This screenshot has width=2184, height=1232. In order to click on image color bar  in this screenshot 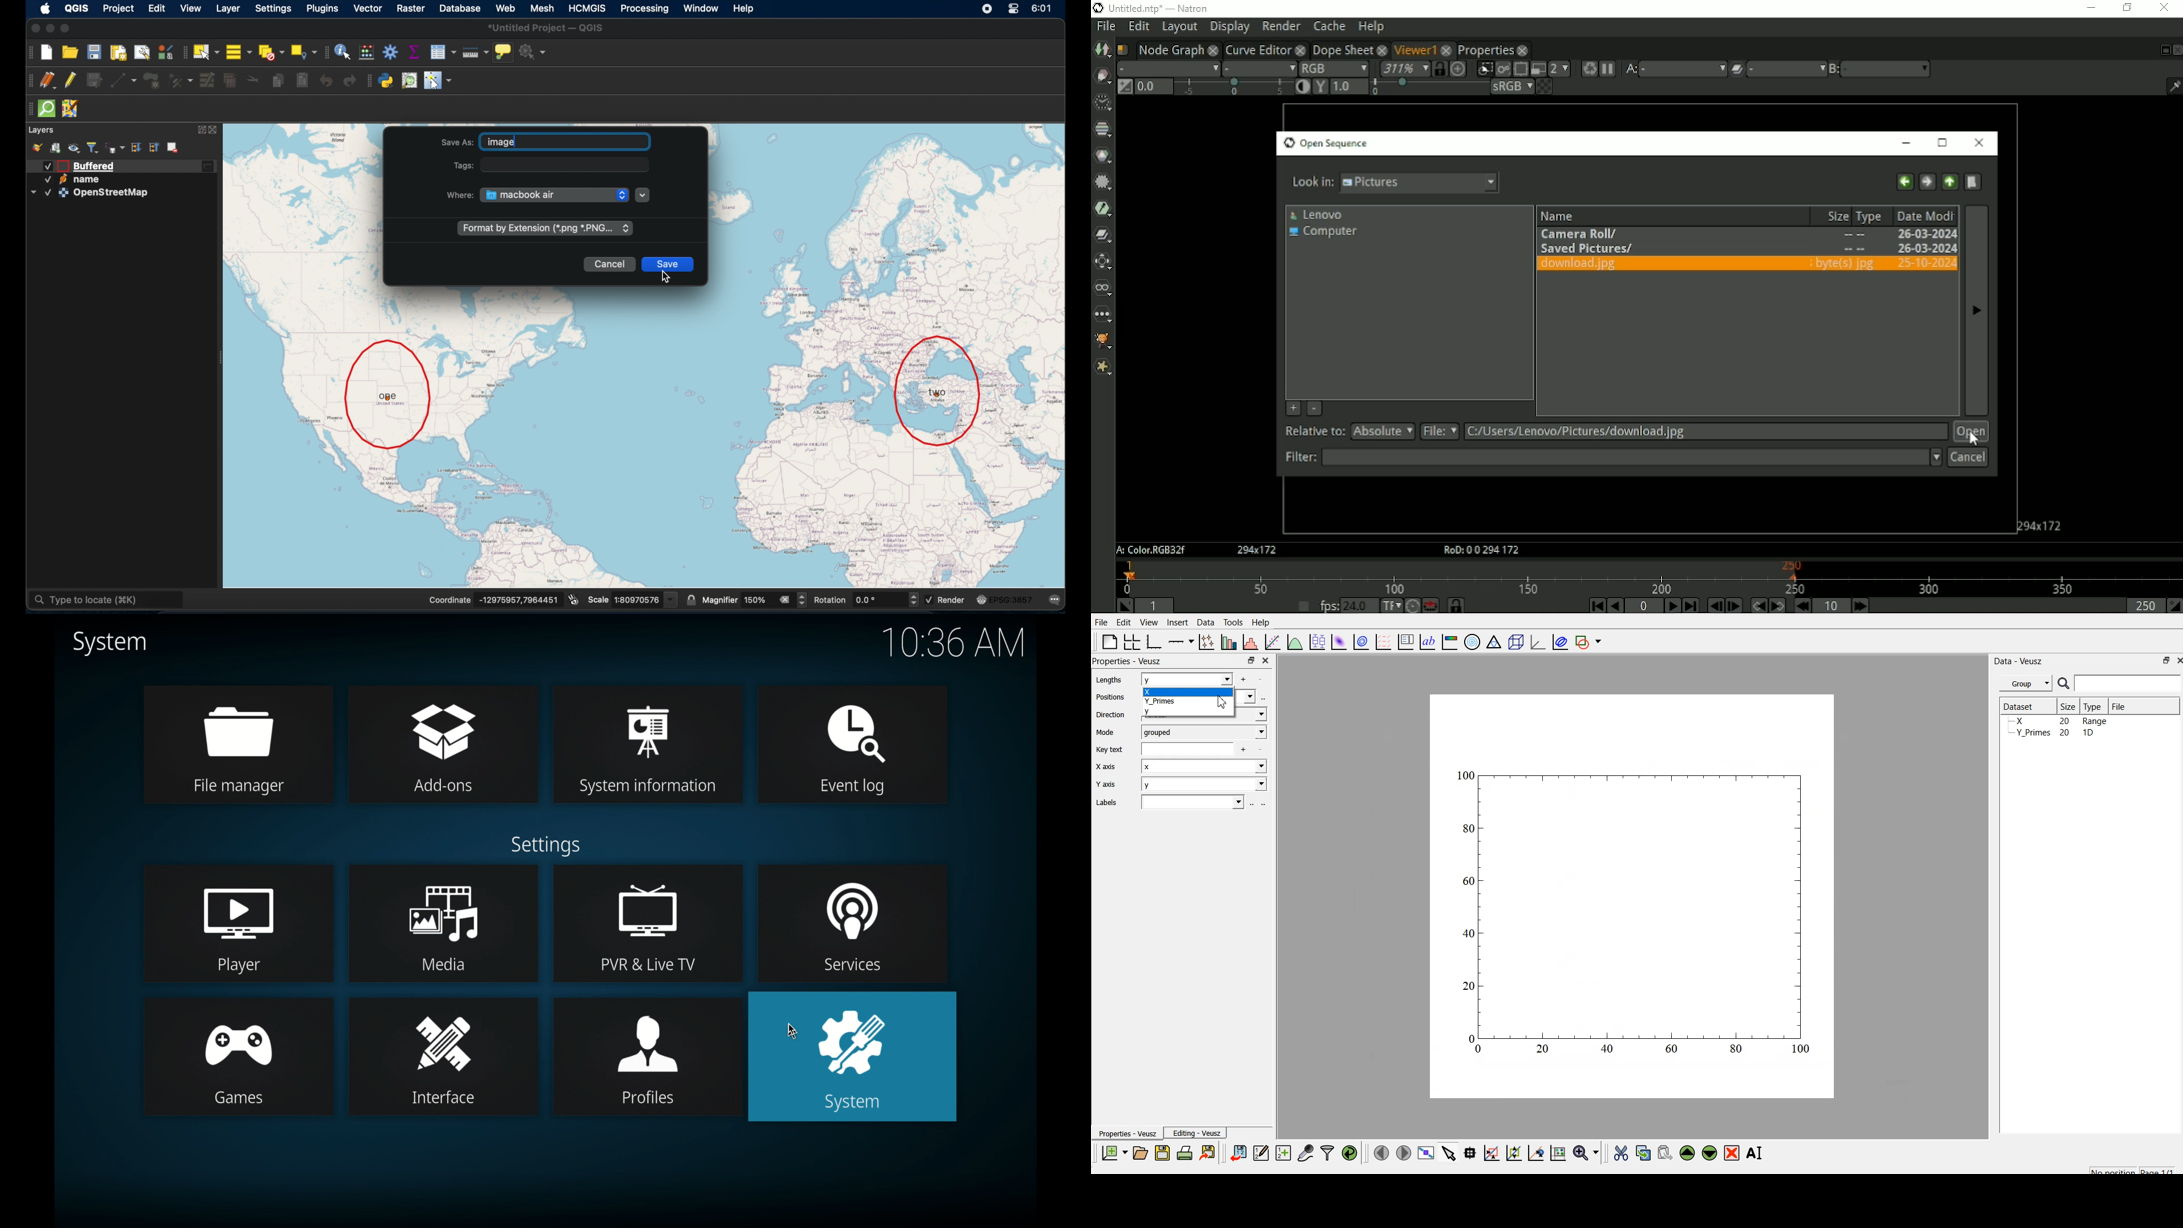, I will do `click(1450, 643)`.